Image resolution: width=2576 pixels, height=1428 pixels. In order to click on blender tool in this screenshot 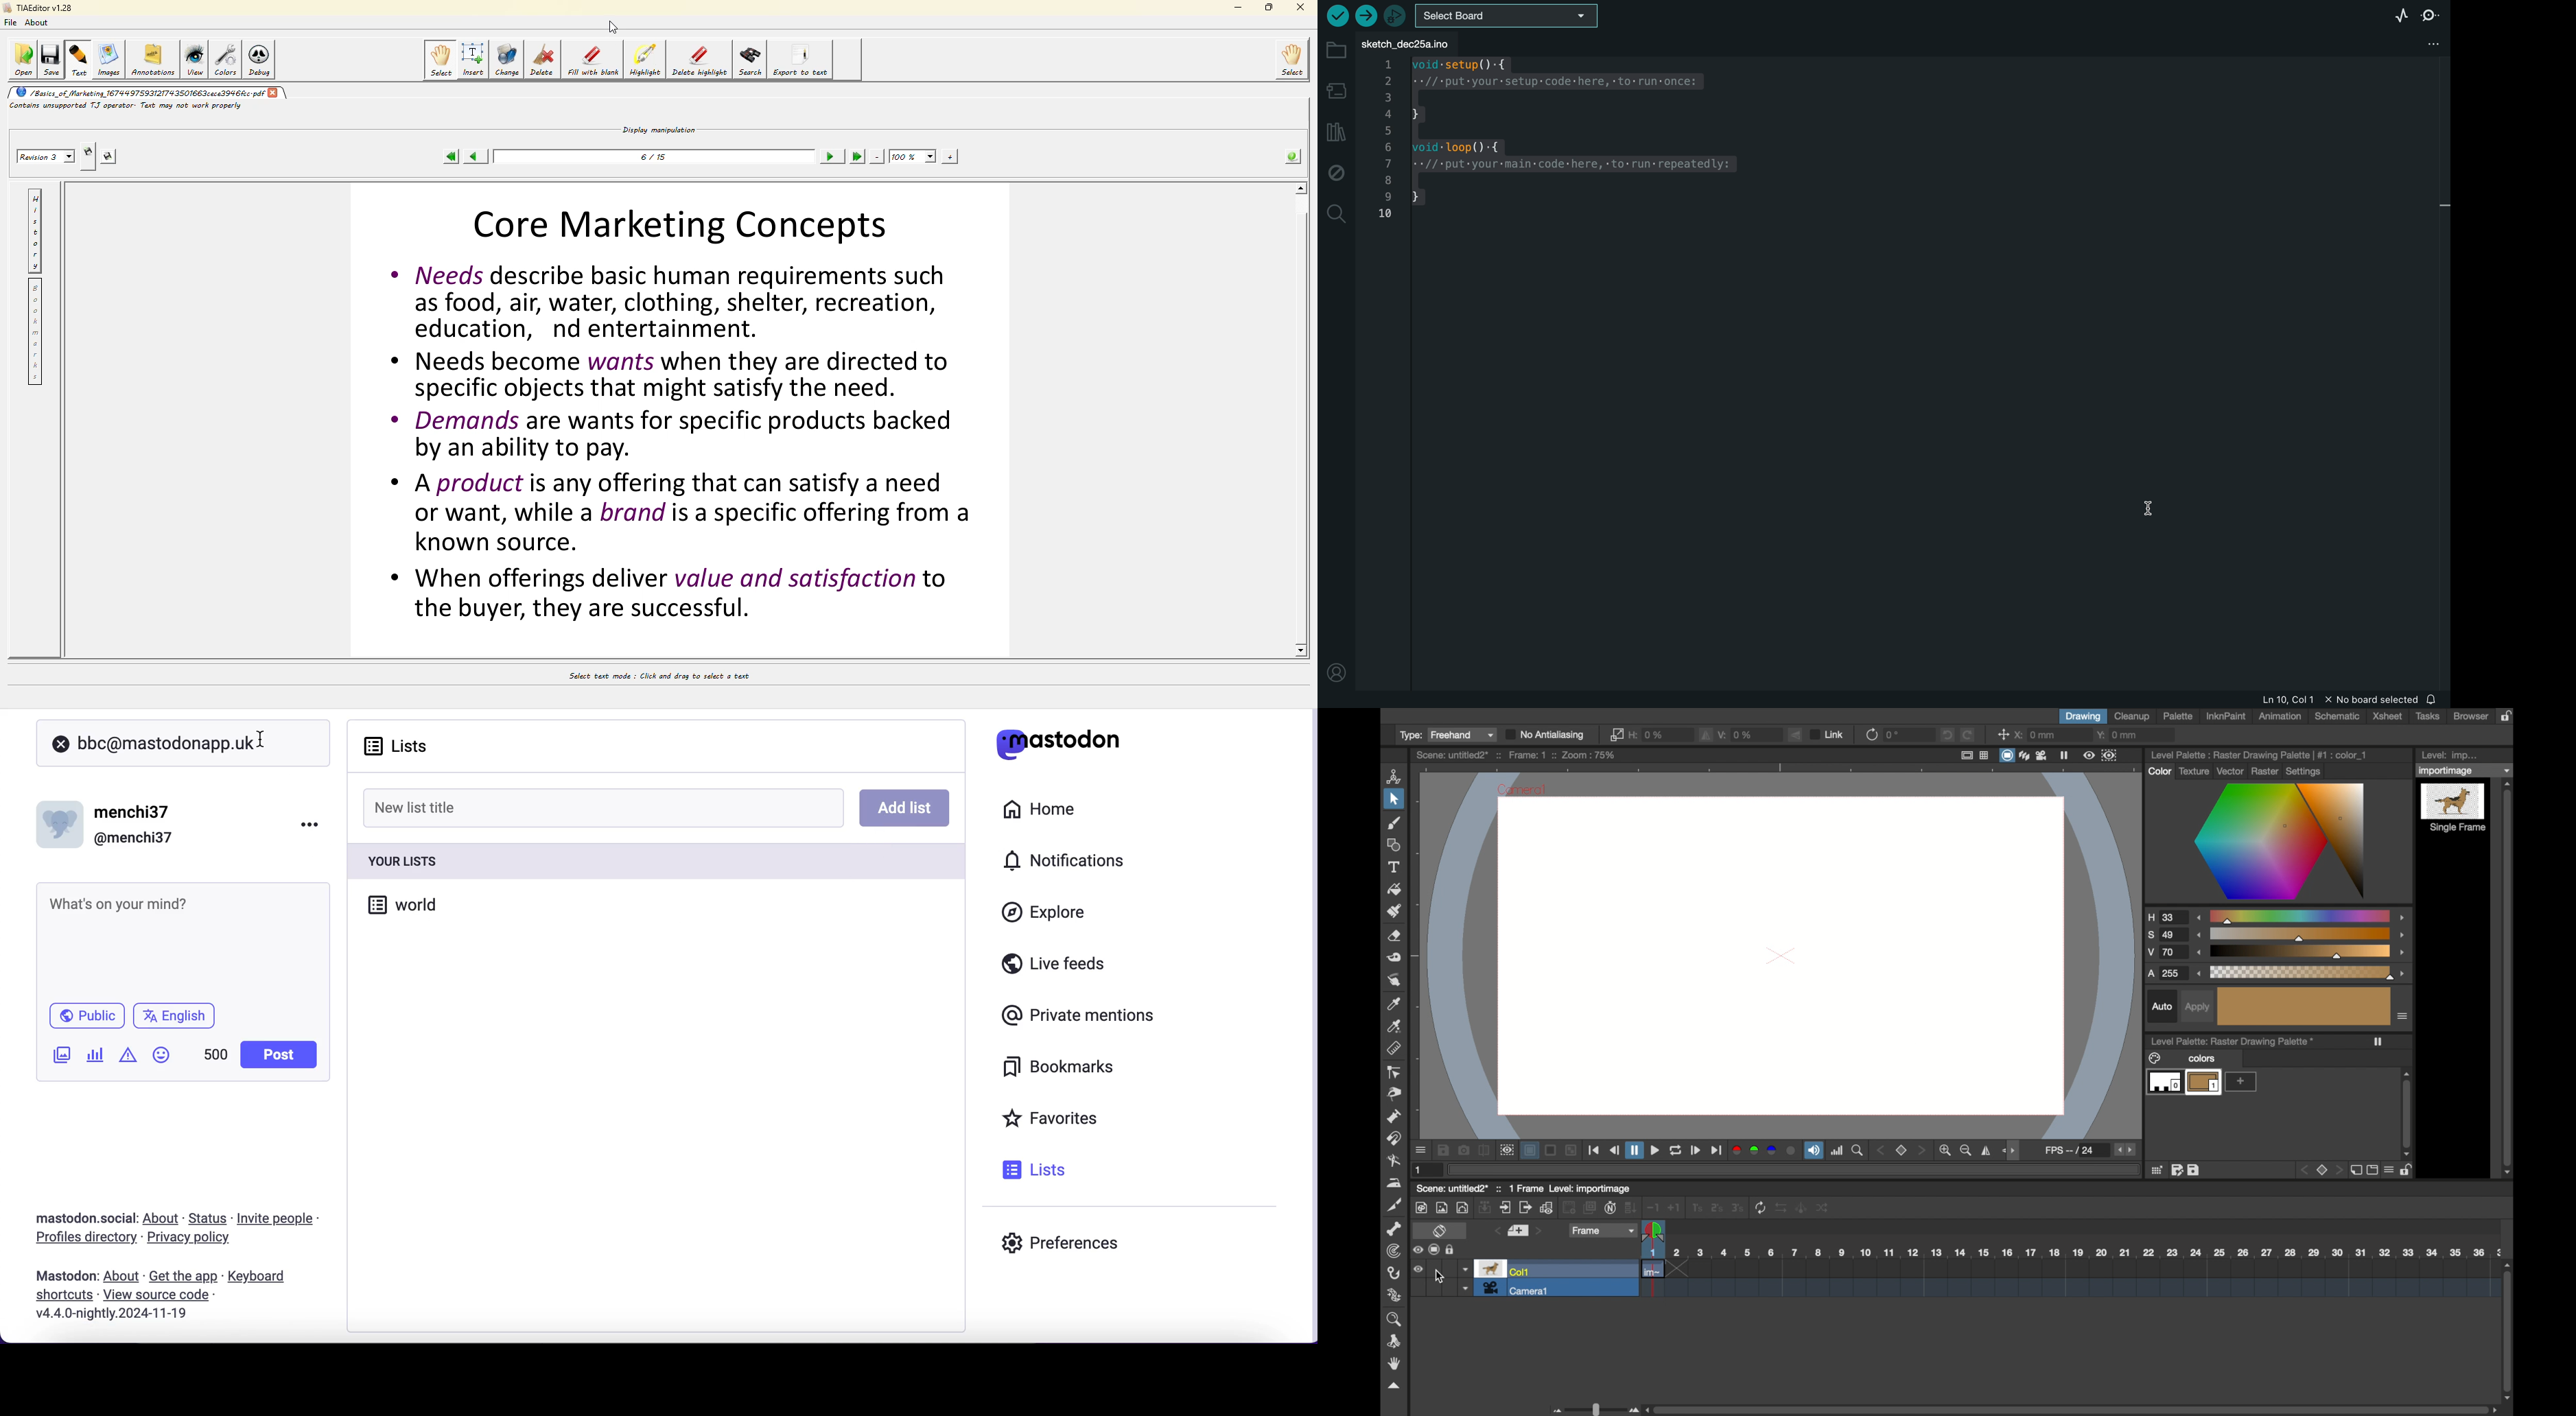, I will do `click(1394, 1162)`.